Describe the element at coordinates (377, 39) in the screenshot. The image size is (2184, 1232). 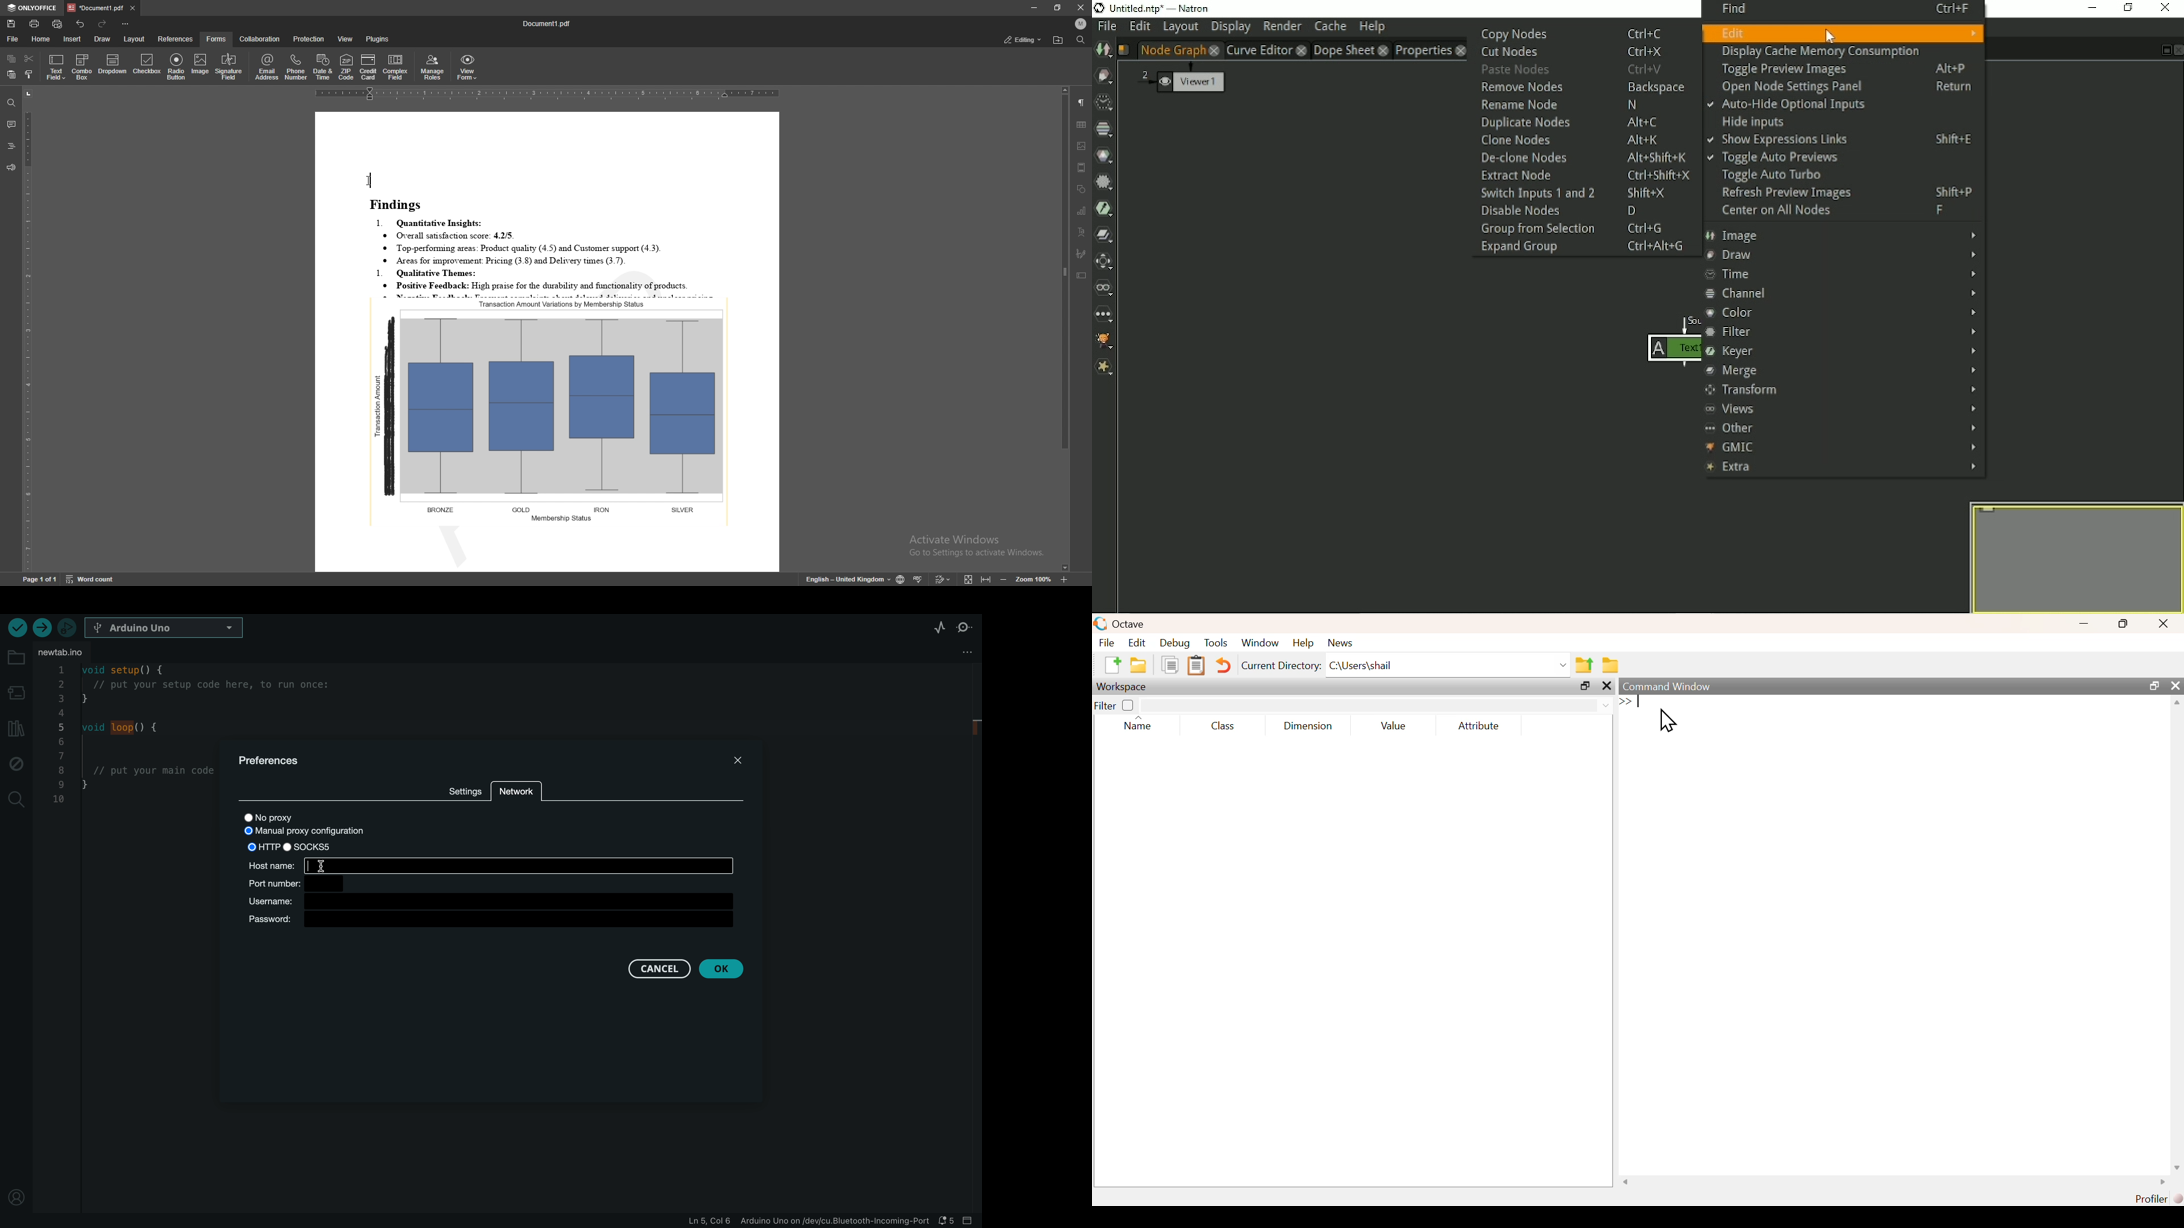
I see `plugins` at that location.